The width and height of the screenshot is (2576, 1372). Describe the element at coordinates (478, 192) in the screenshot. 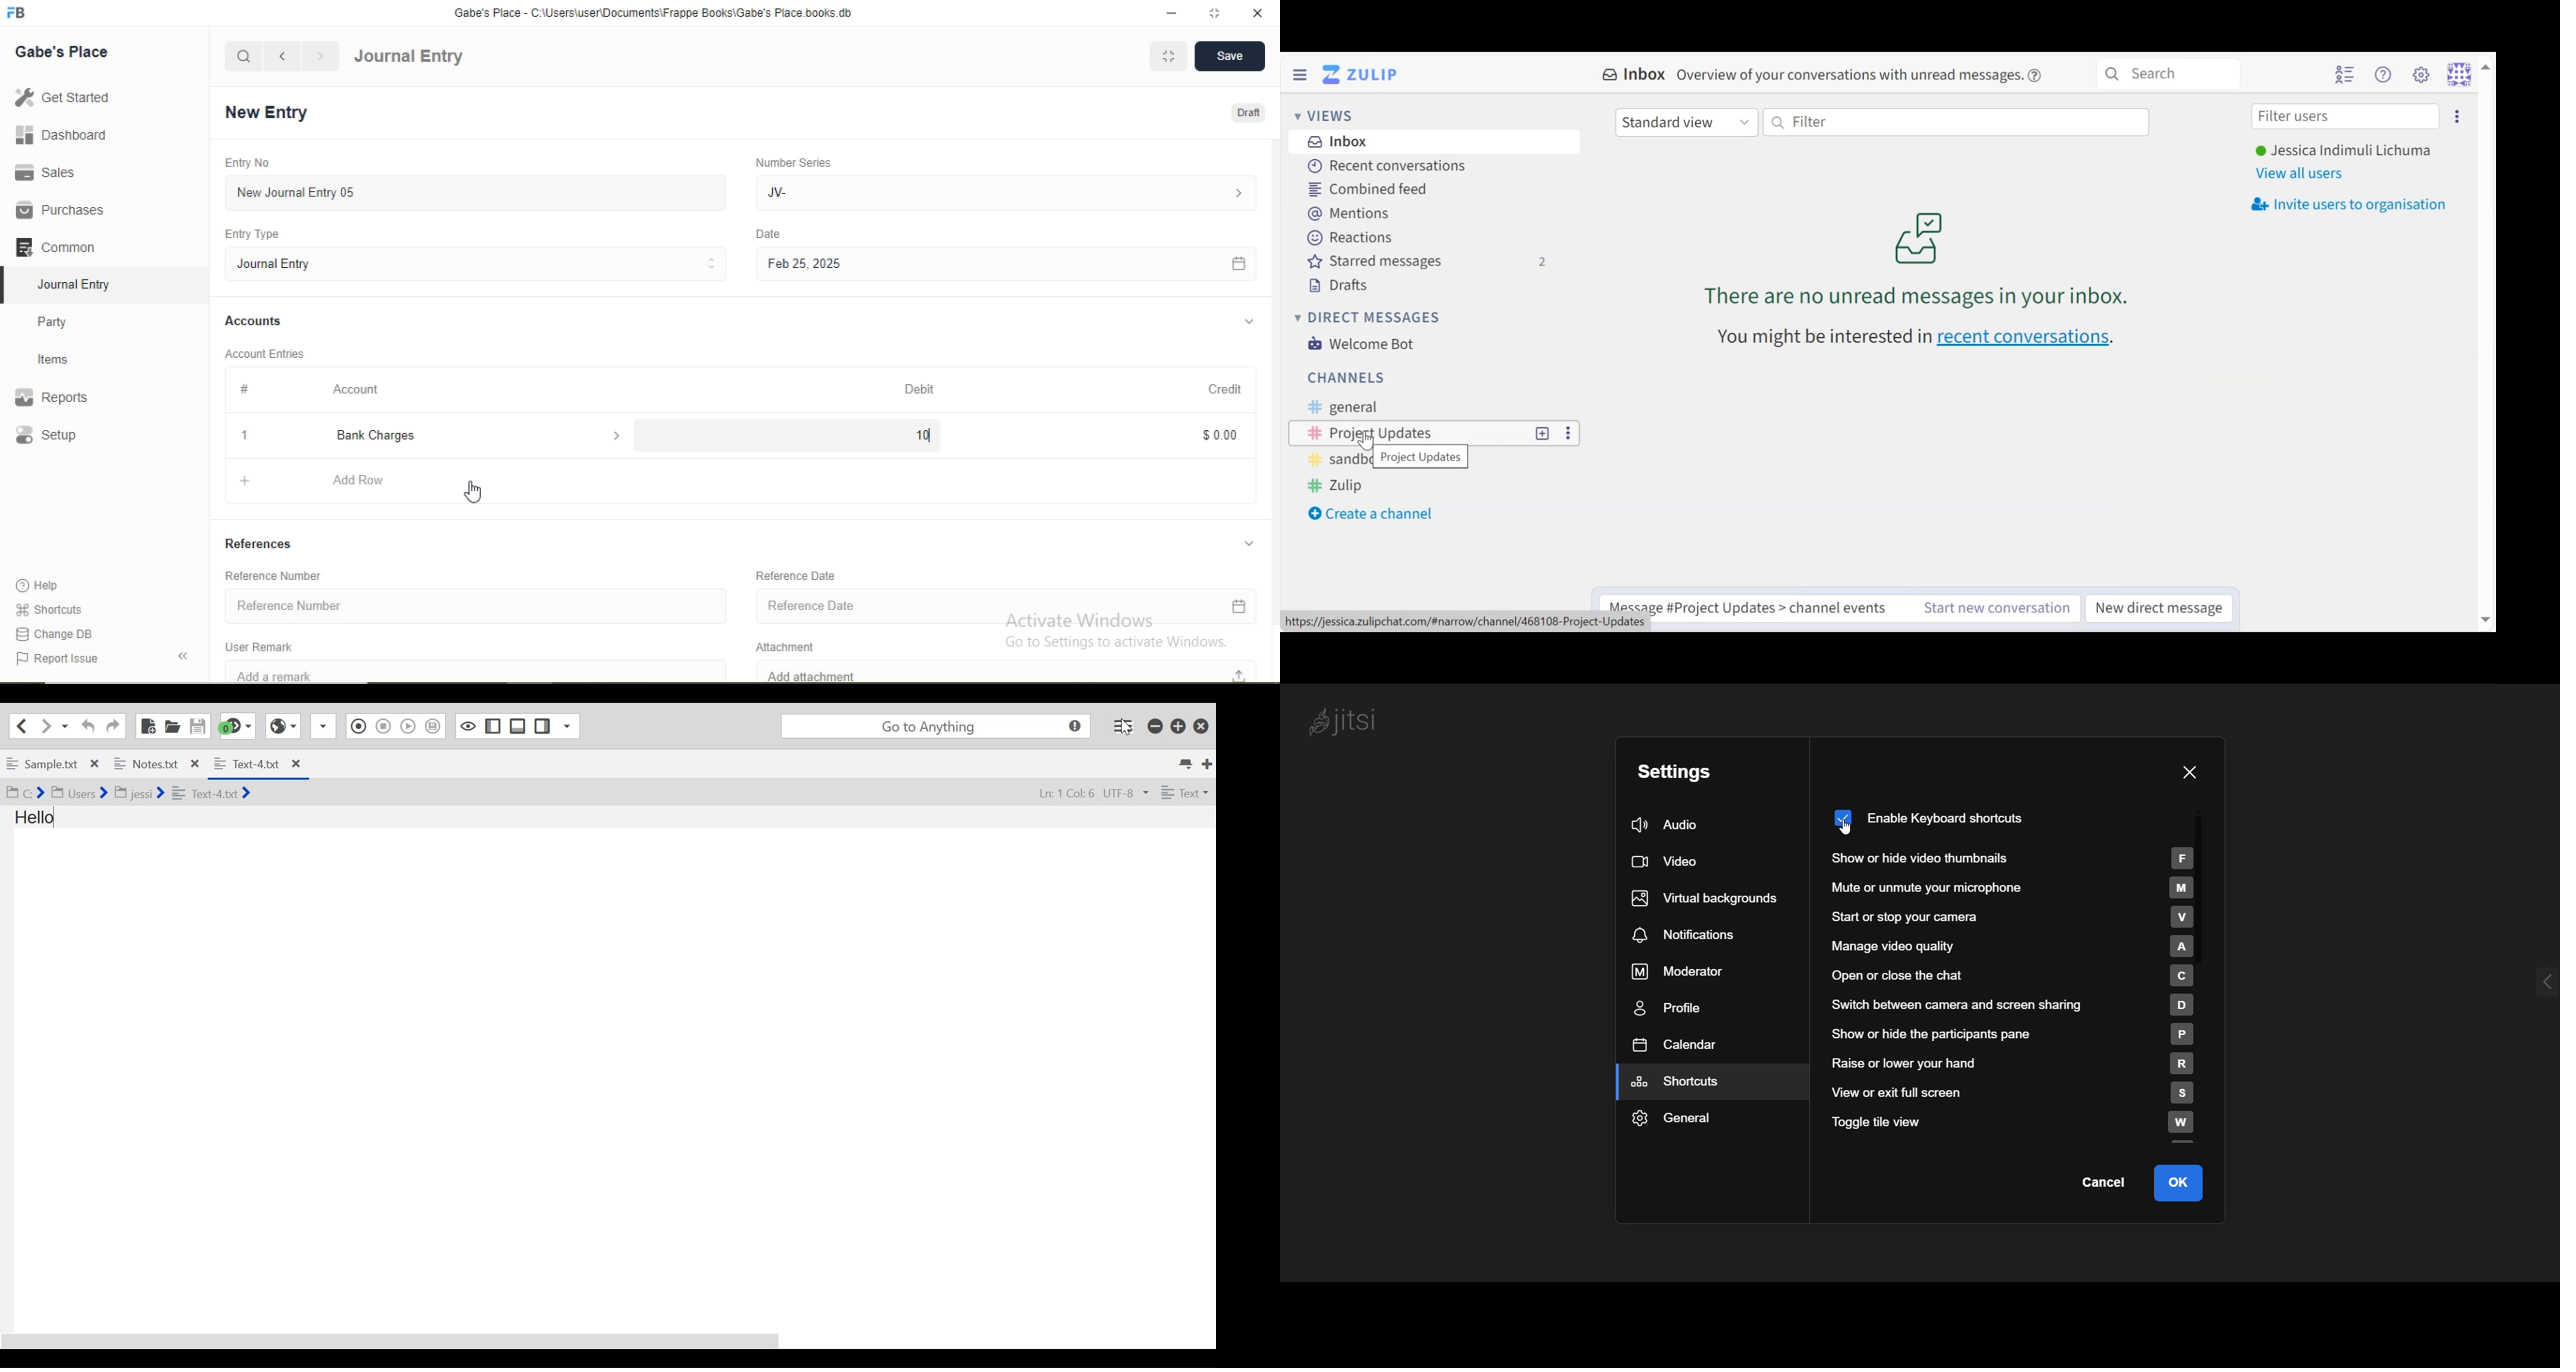

I see `New Journal Entry 05` at that location.